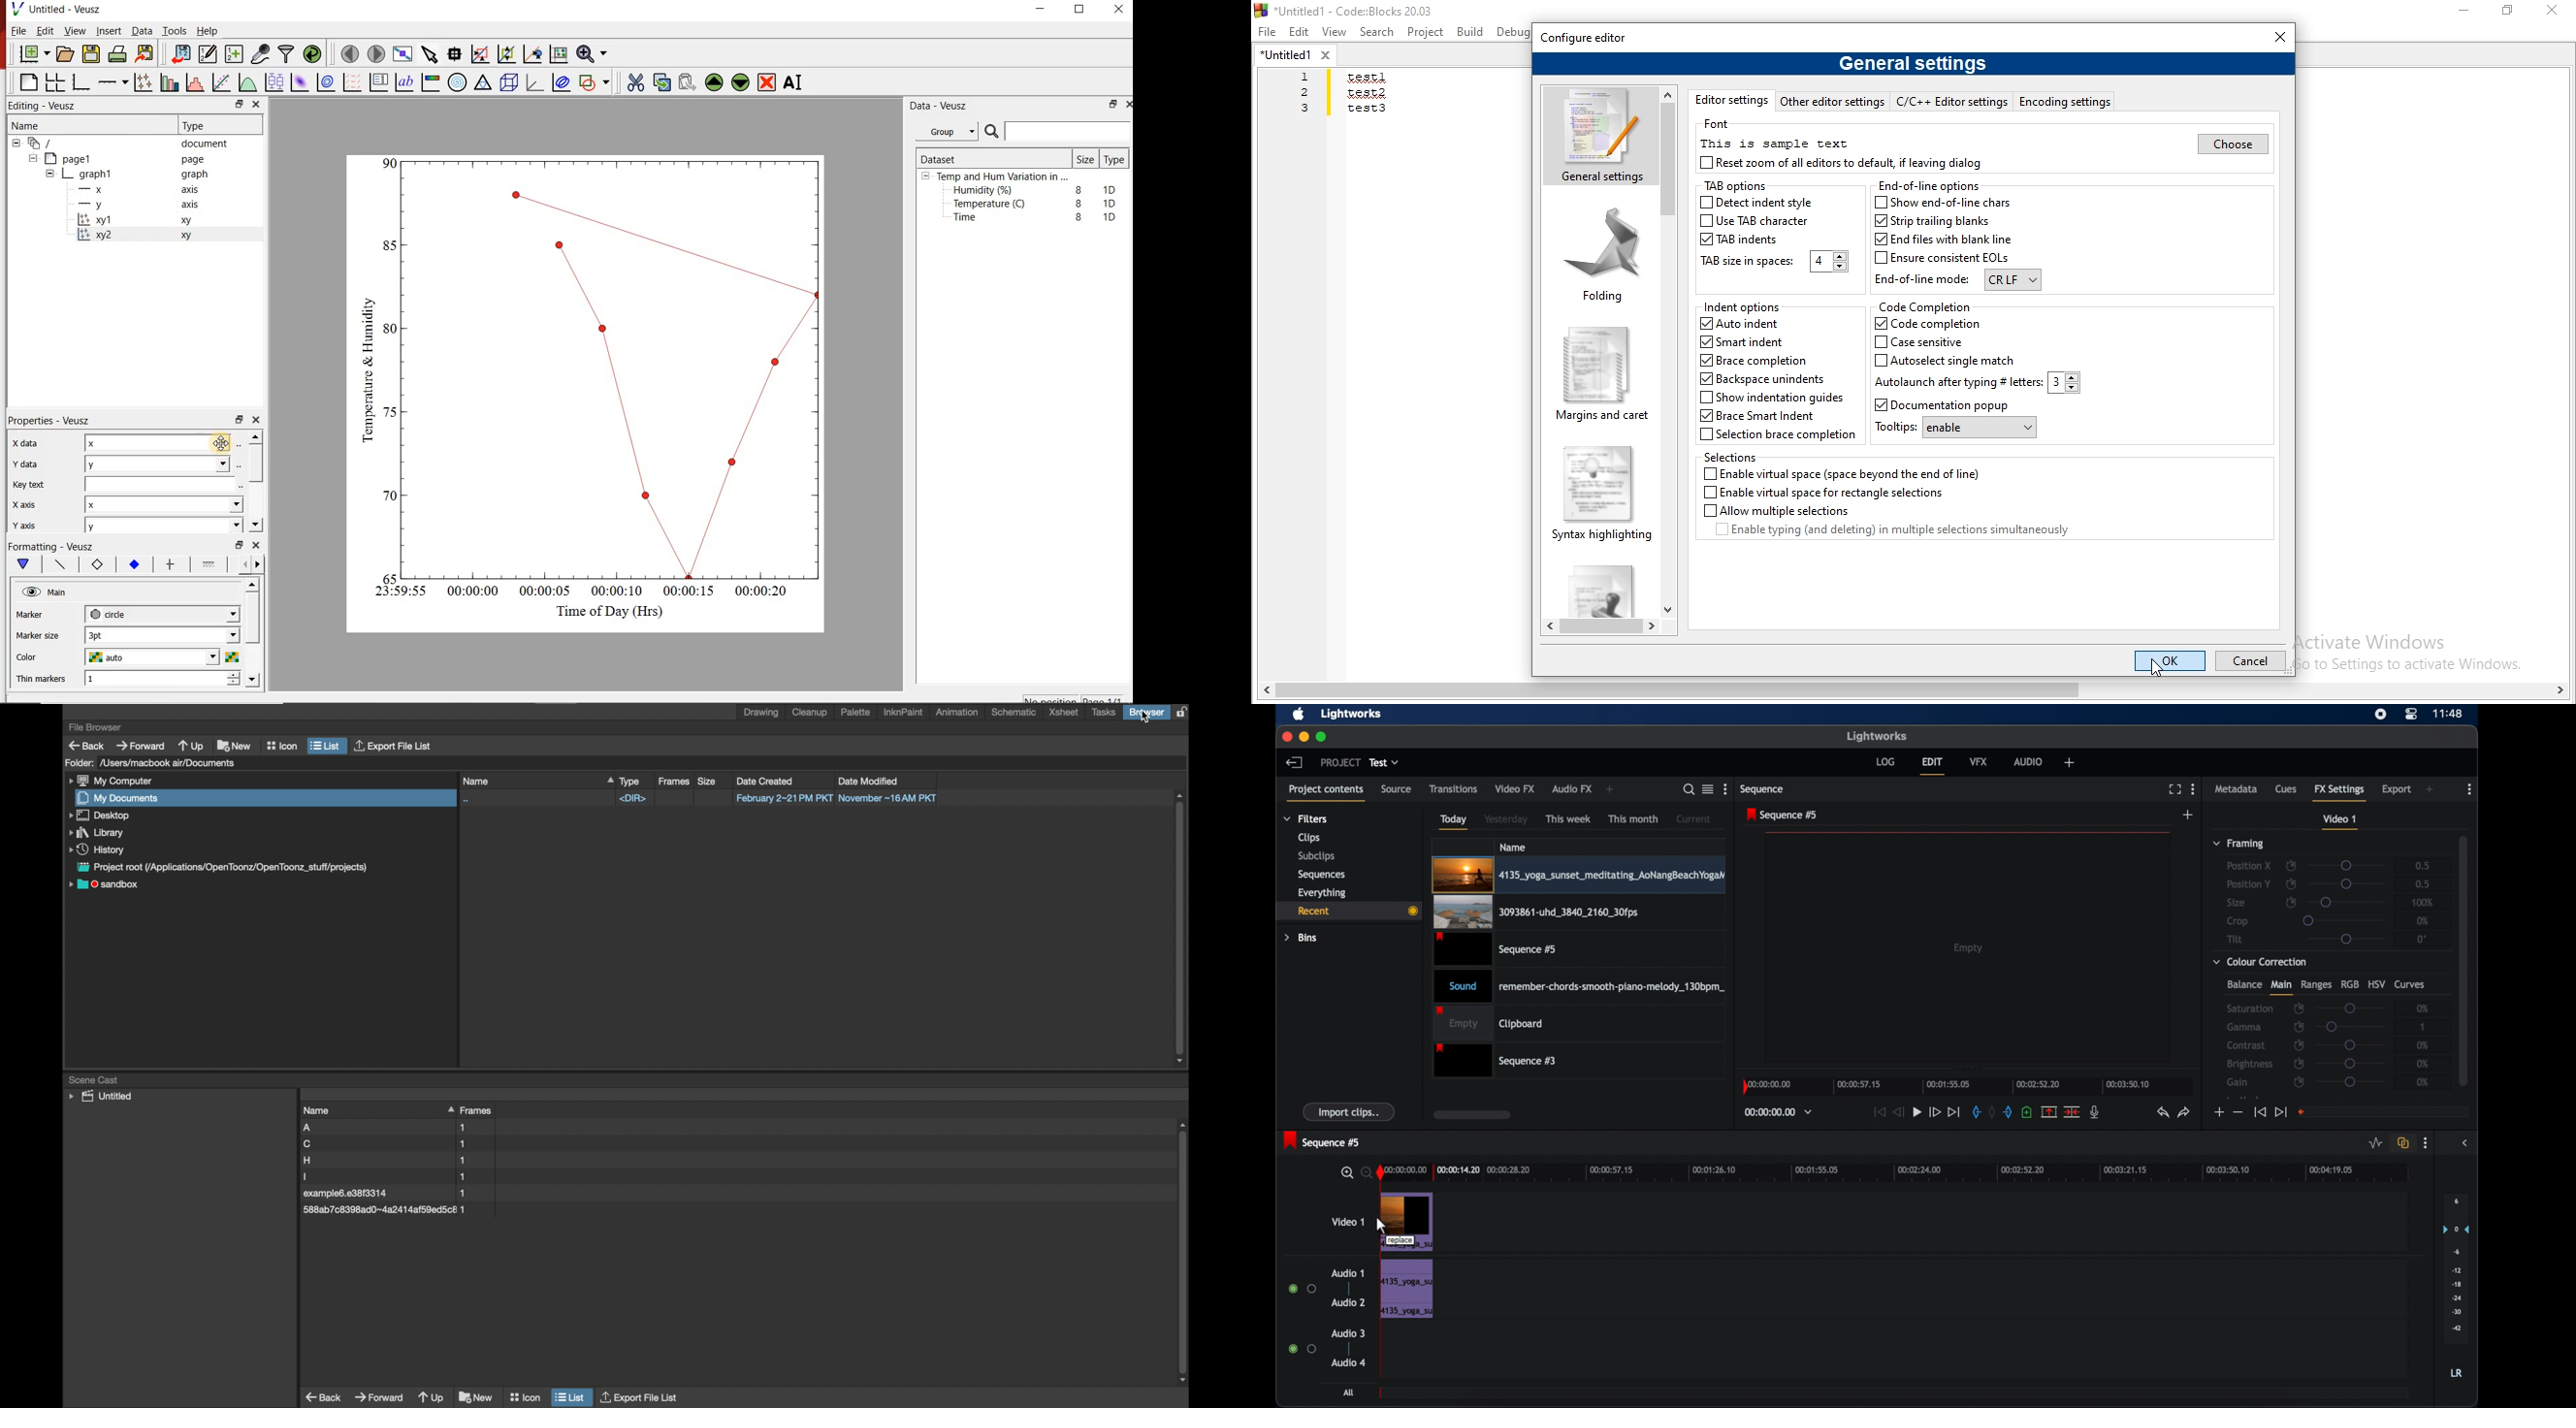 The width and height of the screenshot is (2576, 1428). What do you see at coordinates (1979, 761) in the screenshot?
I see `vfx` at bounding box center [1979, 761].